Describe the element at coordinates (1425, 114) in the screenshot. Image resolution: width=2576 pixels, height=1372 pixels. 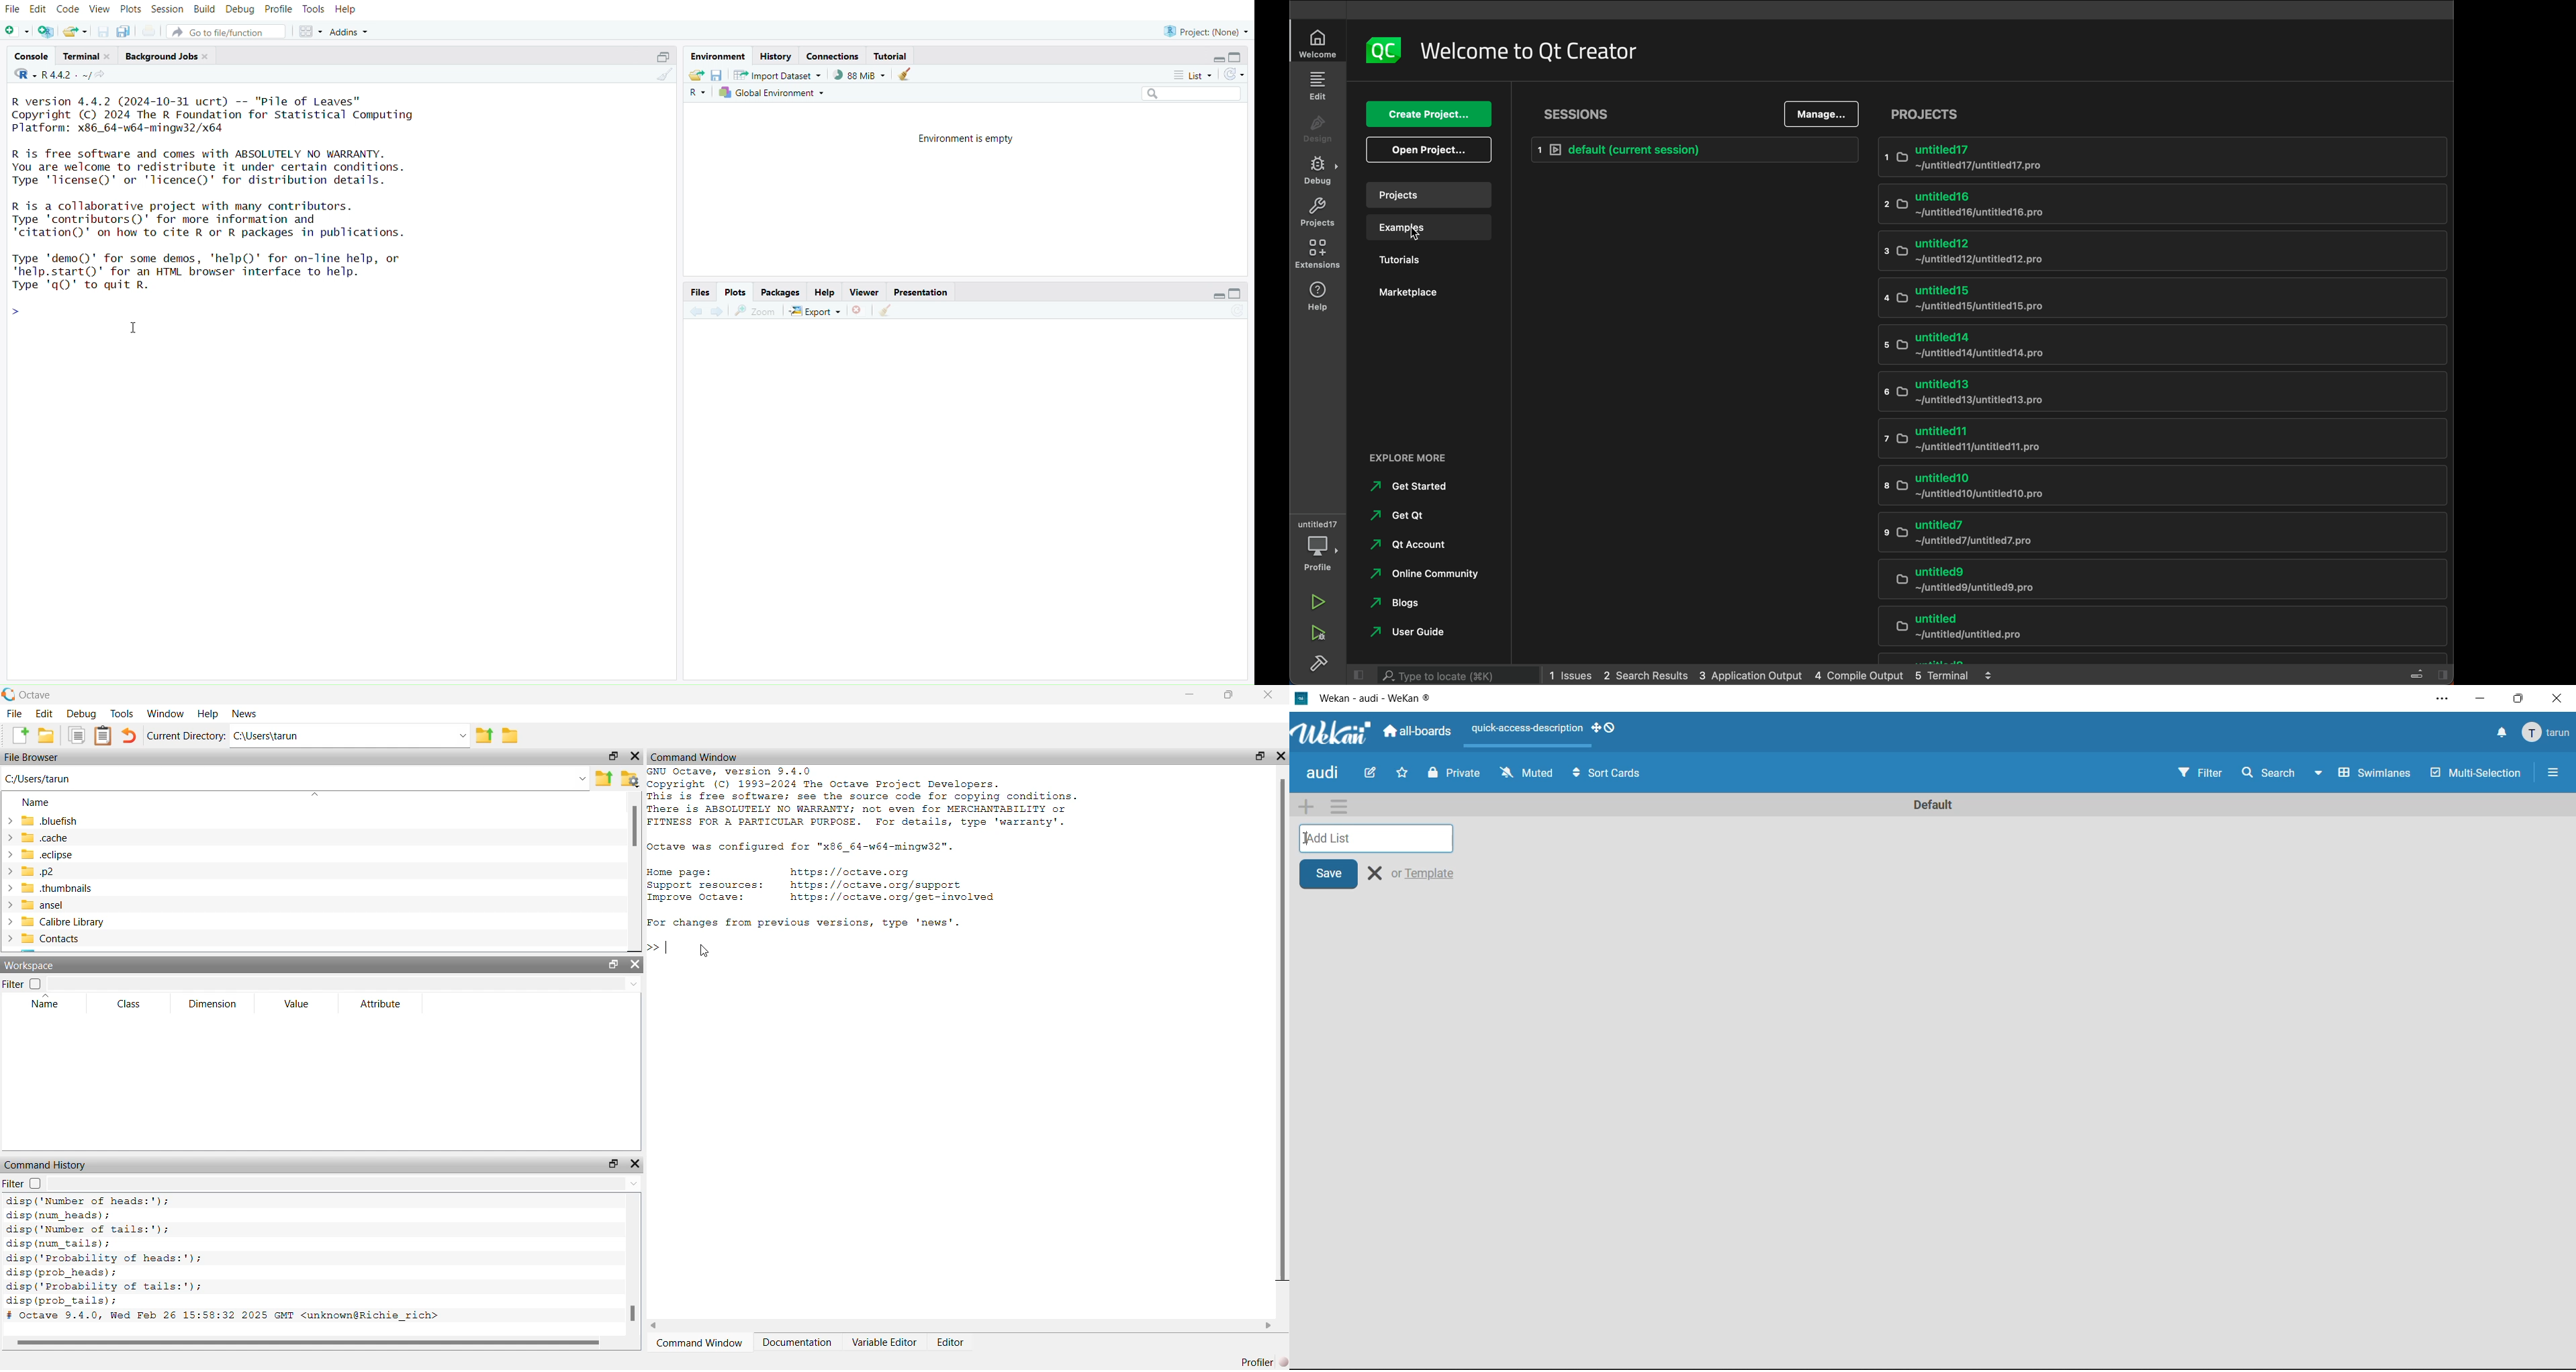
I see `create` at that location.